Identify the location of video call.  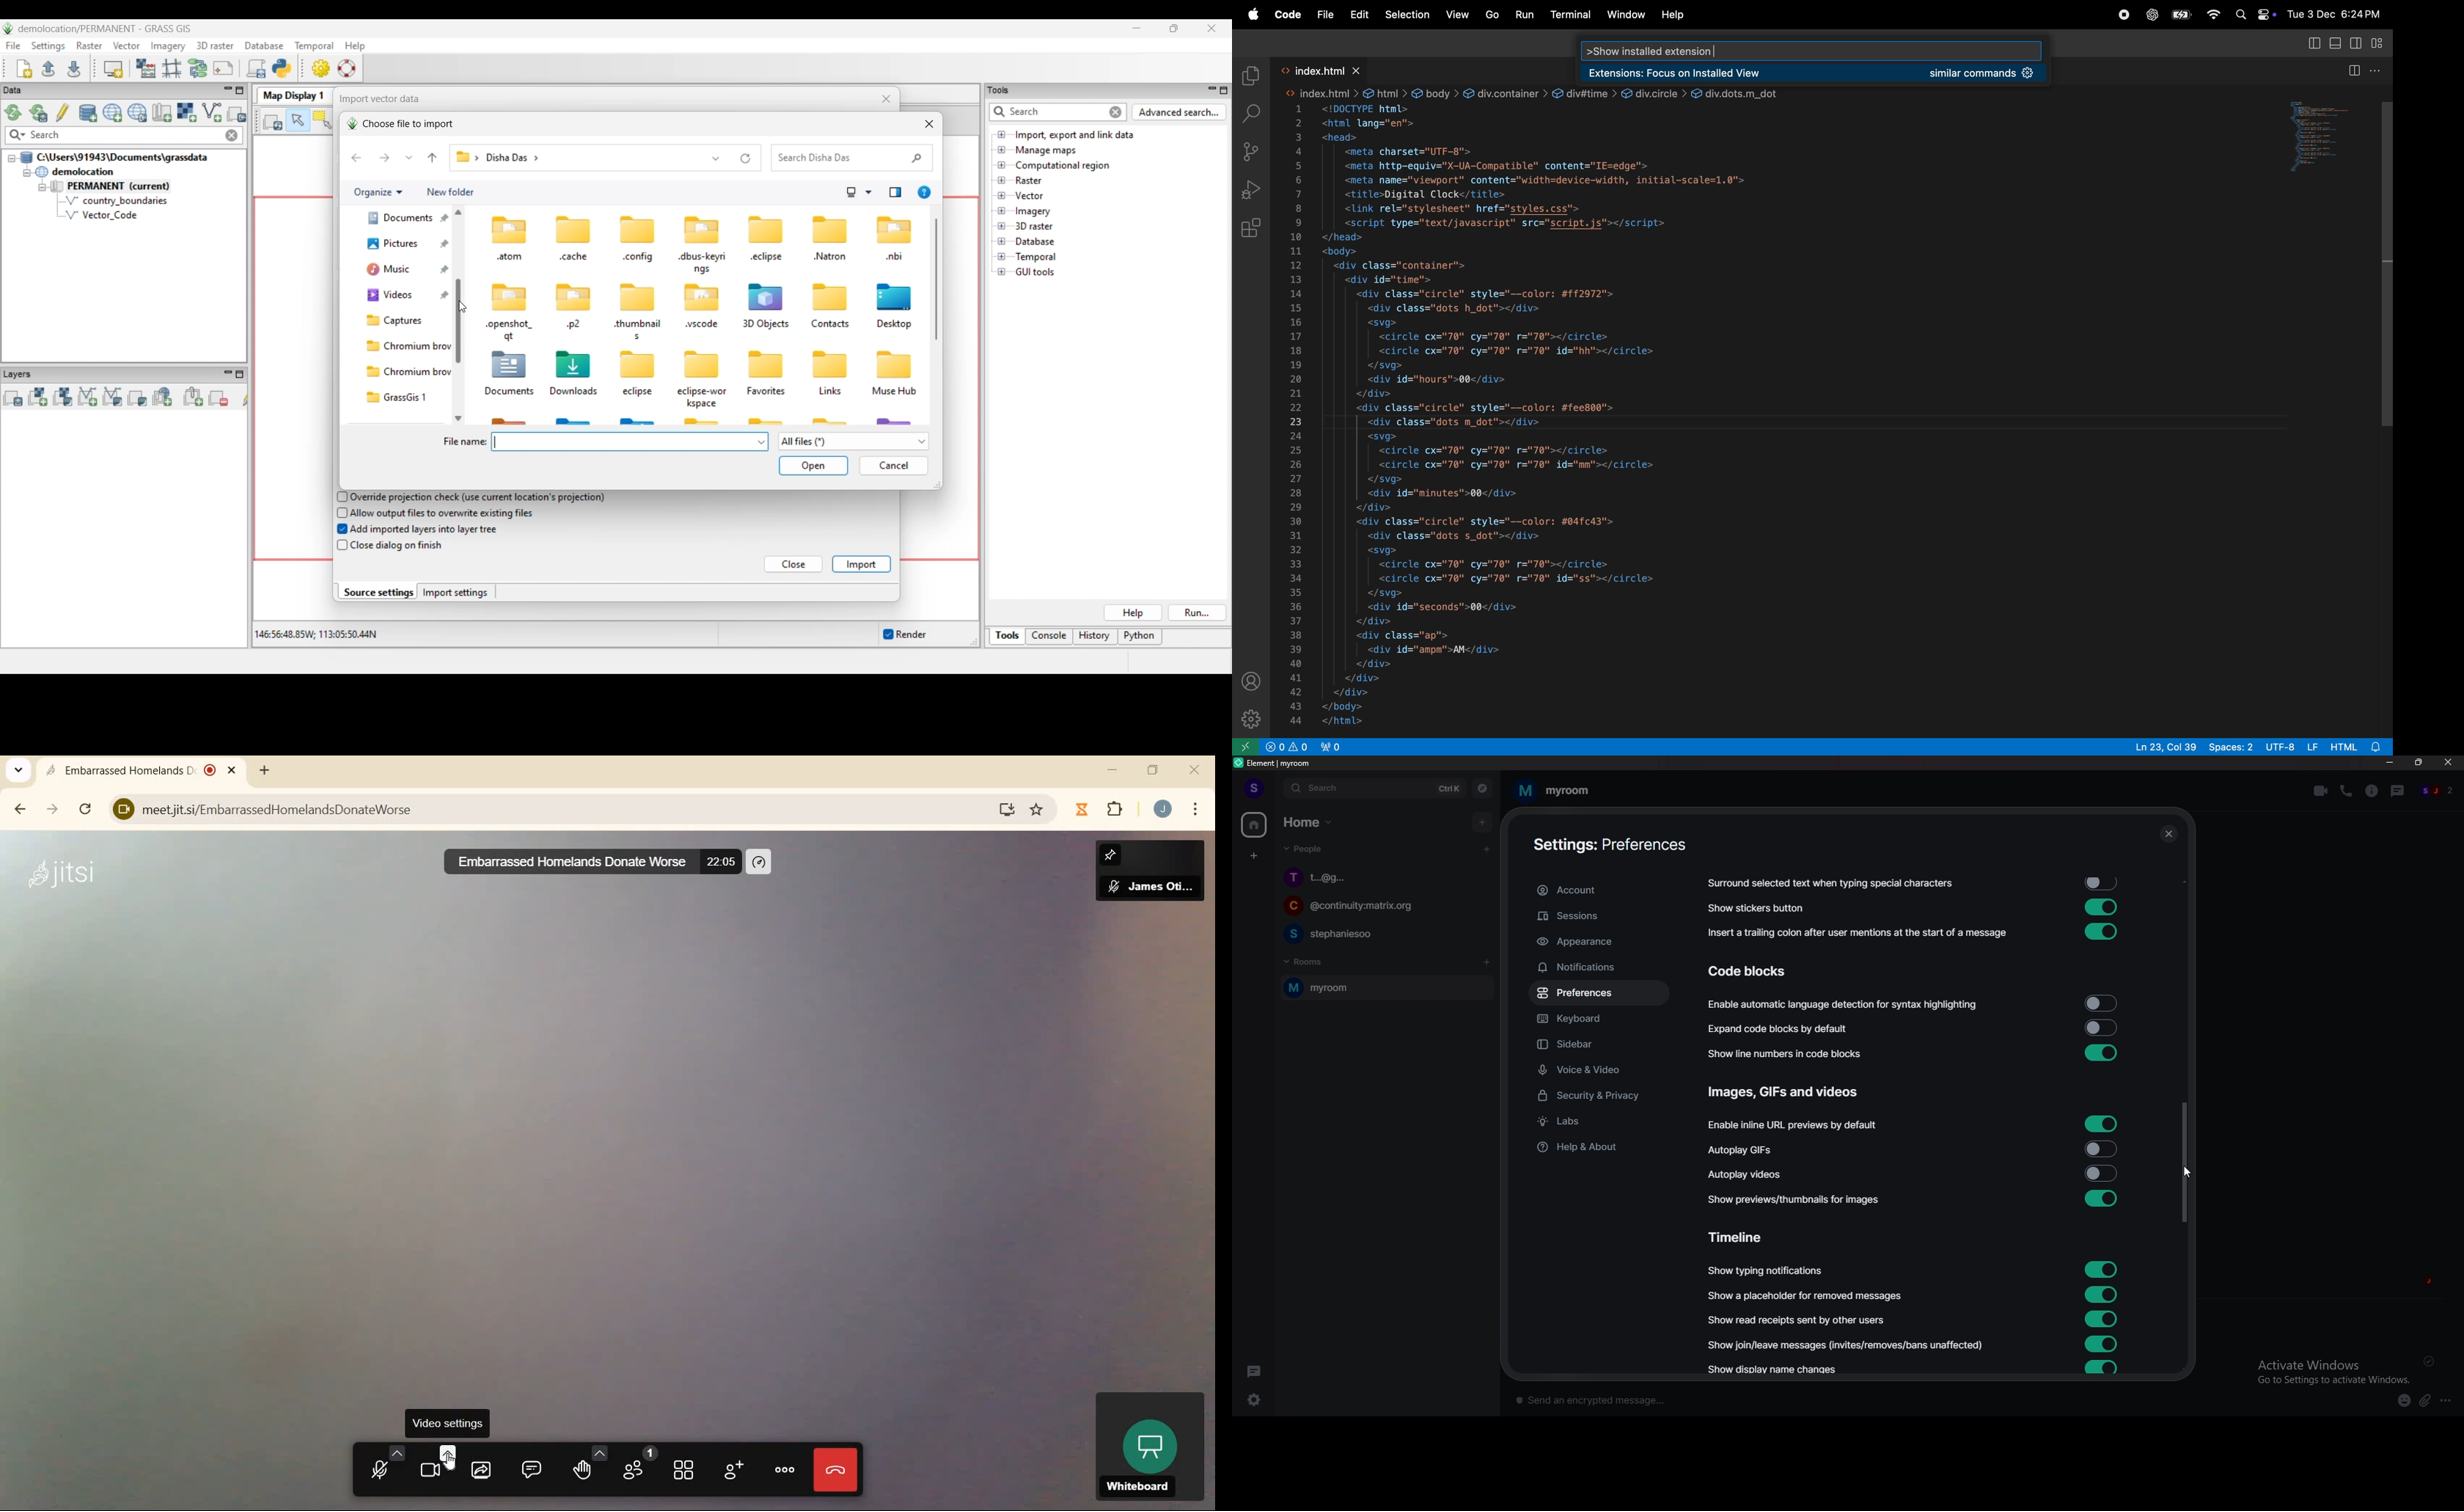
(2321, 791).